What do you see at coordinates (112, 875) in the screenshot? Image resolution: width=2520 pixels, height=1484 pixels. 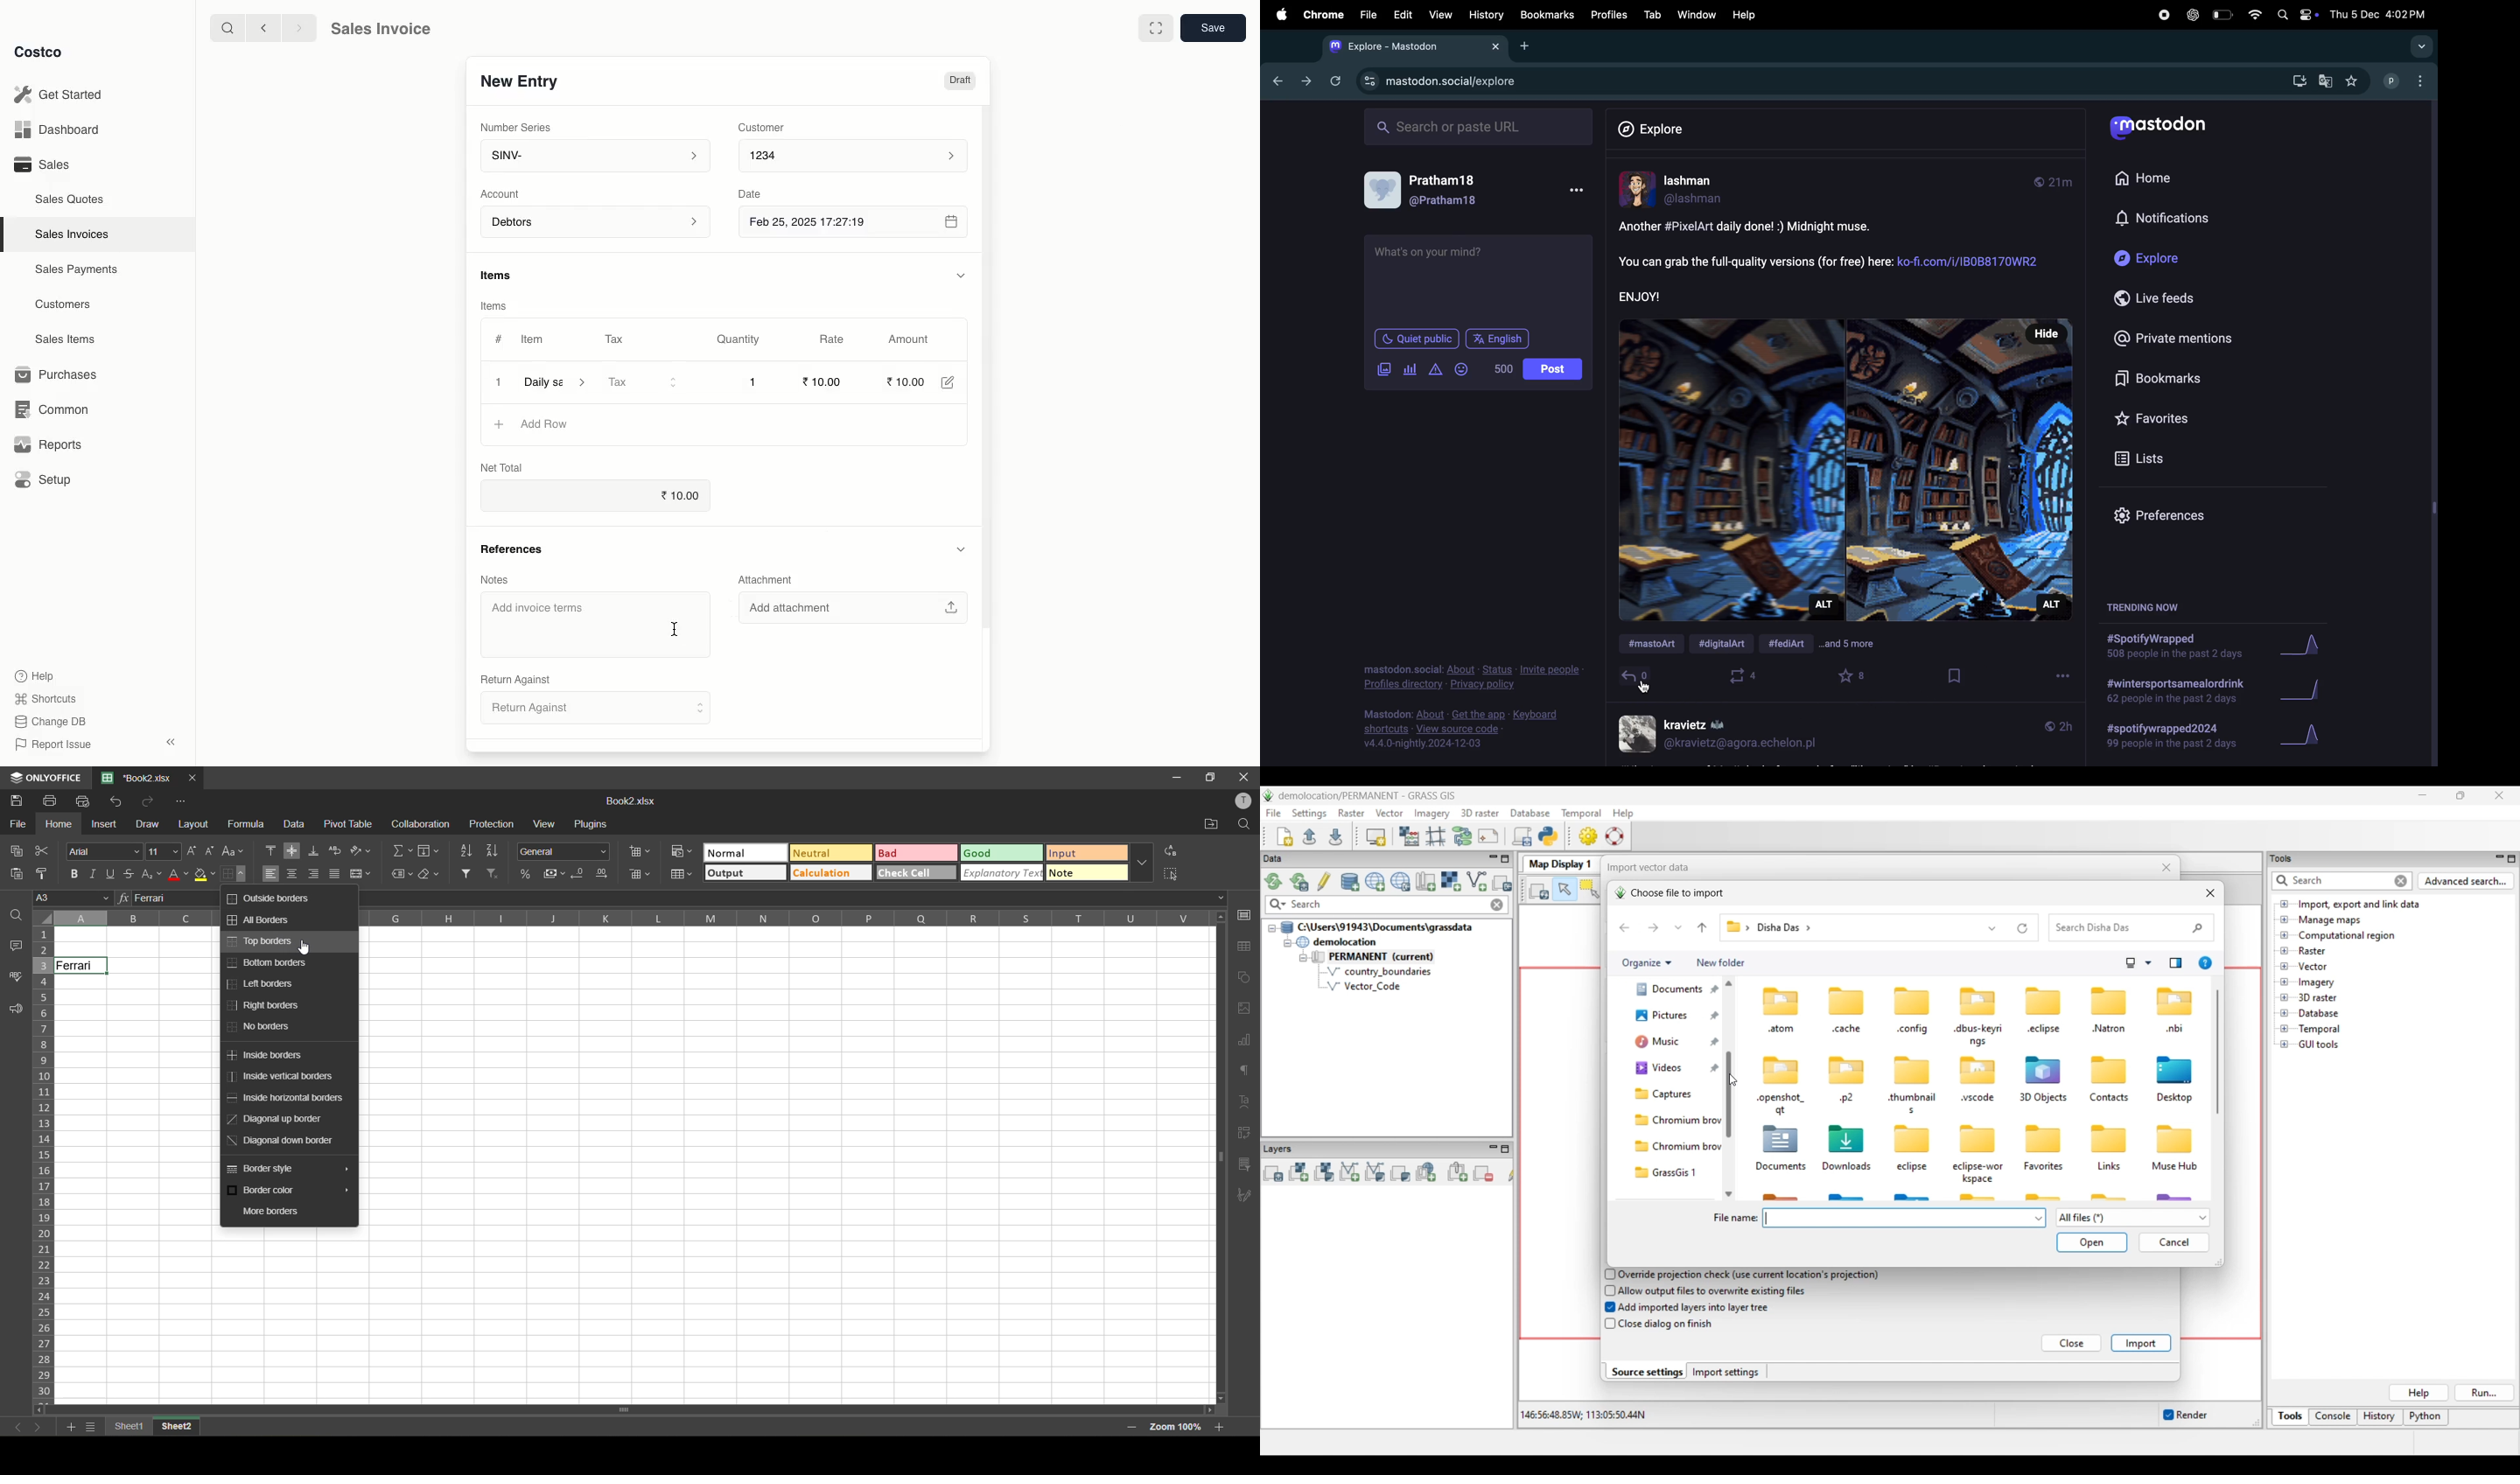 I see `underline` at bounding box center [112, 875].